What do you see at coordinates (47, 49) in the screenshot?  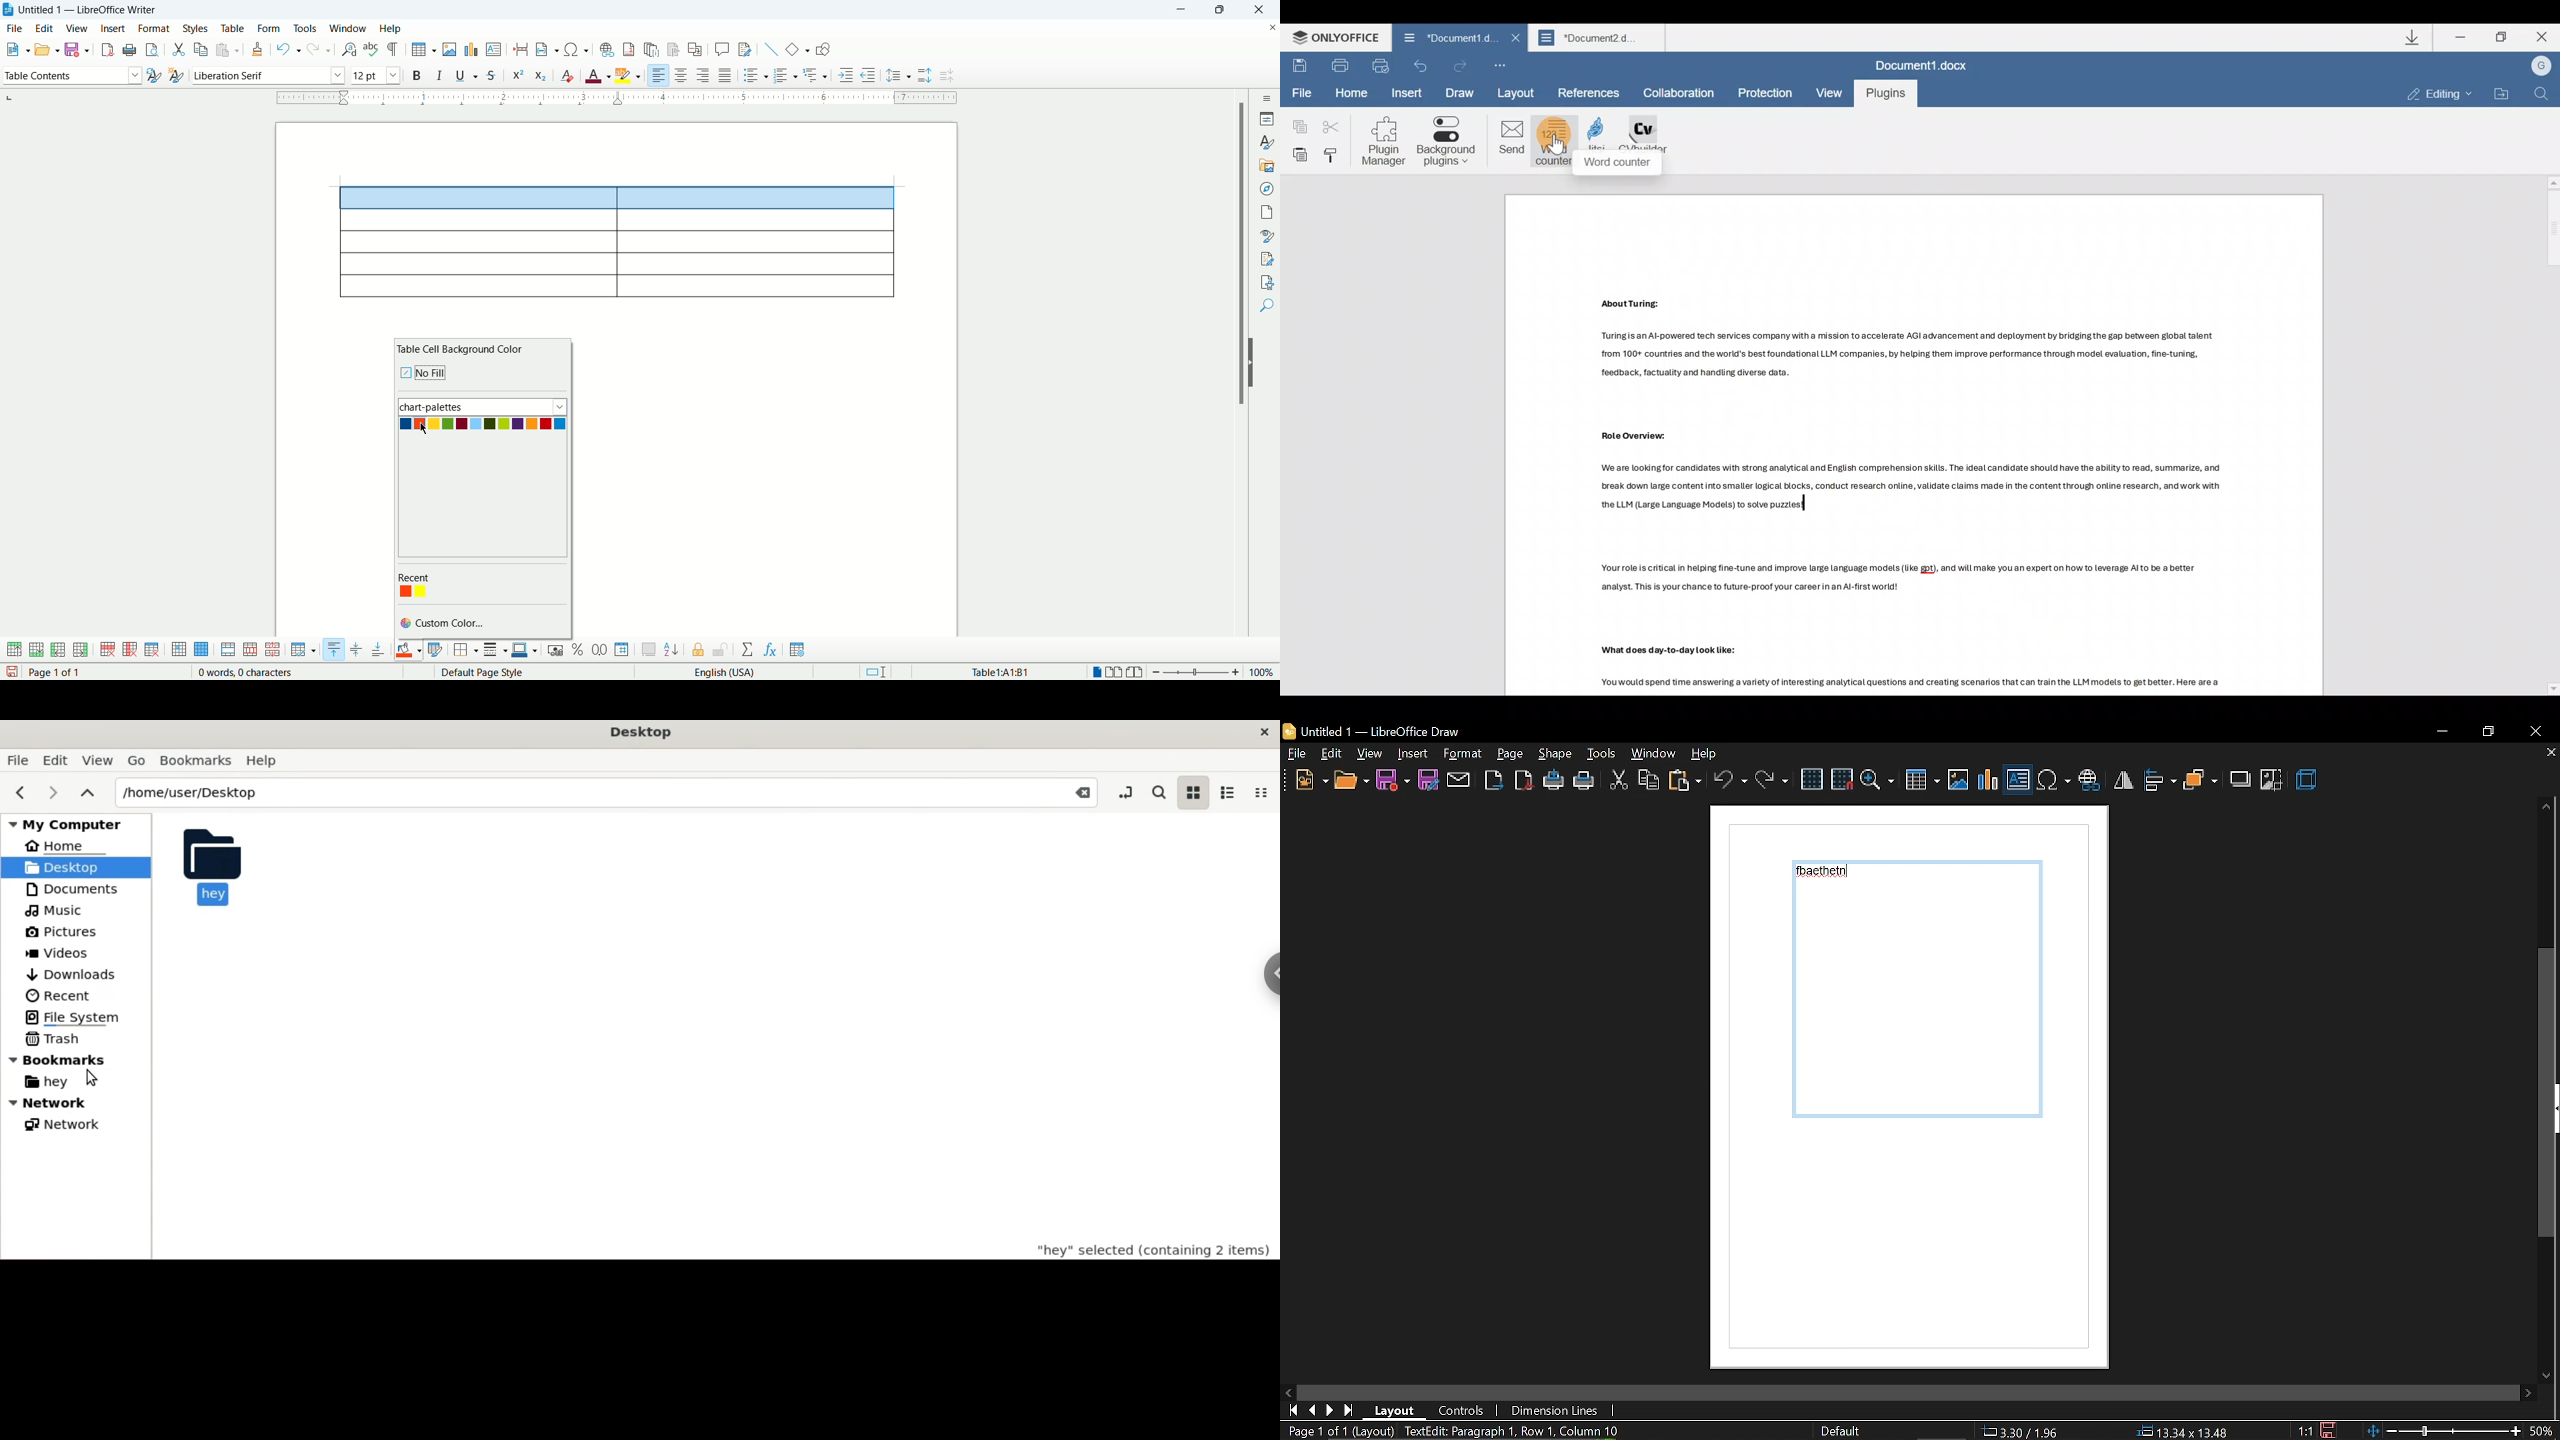 I see `open` at bounding box center [47, 49].